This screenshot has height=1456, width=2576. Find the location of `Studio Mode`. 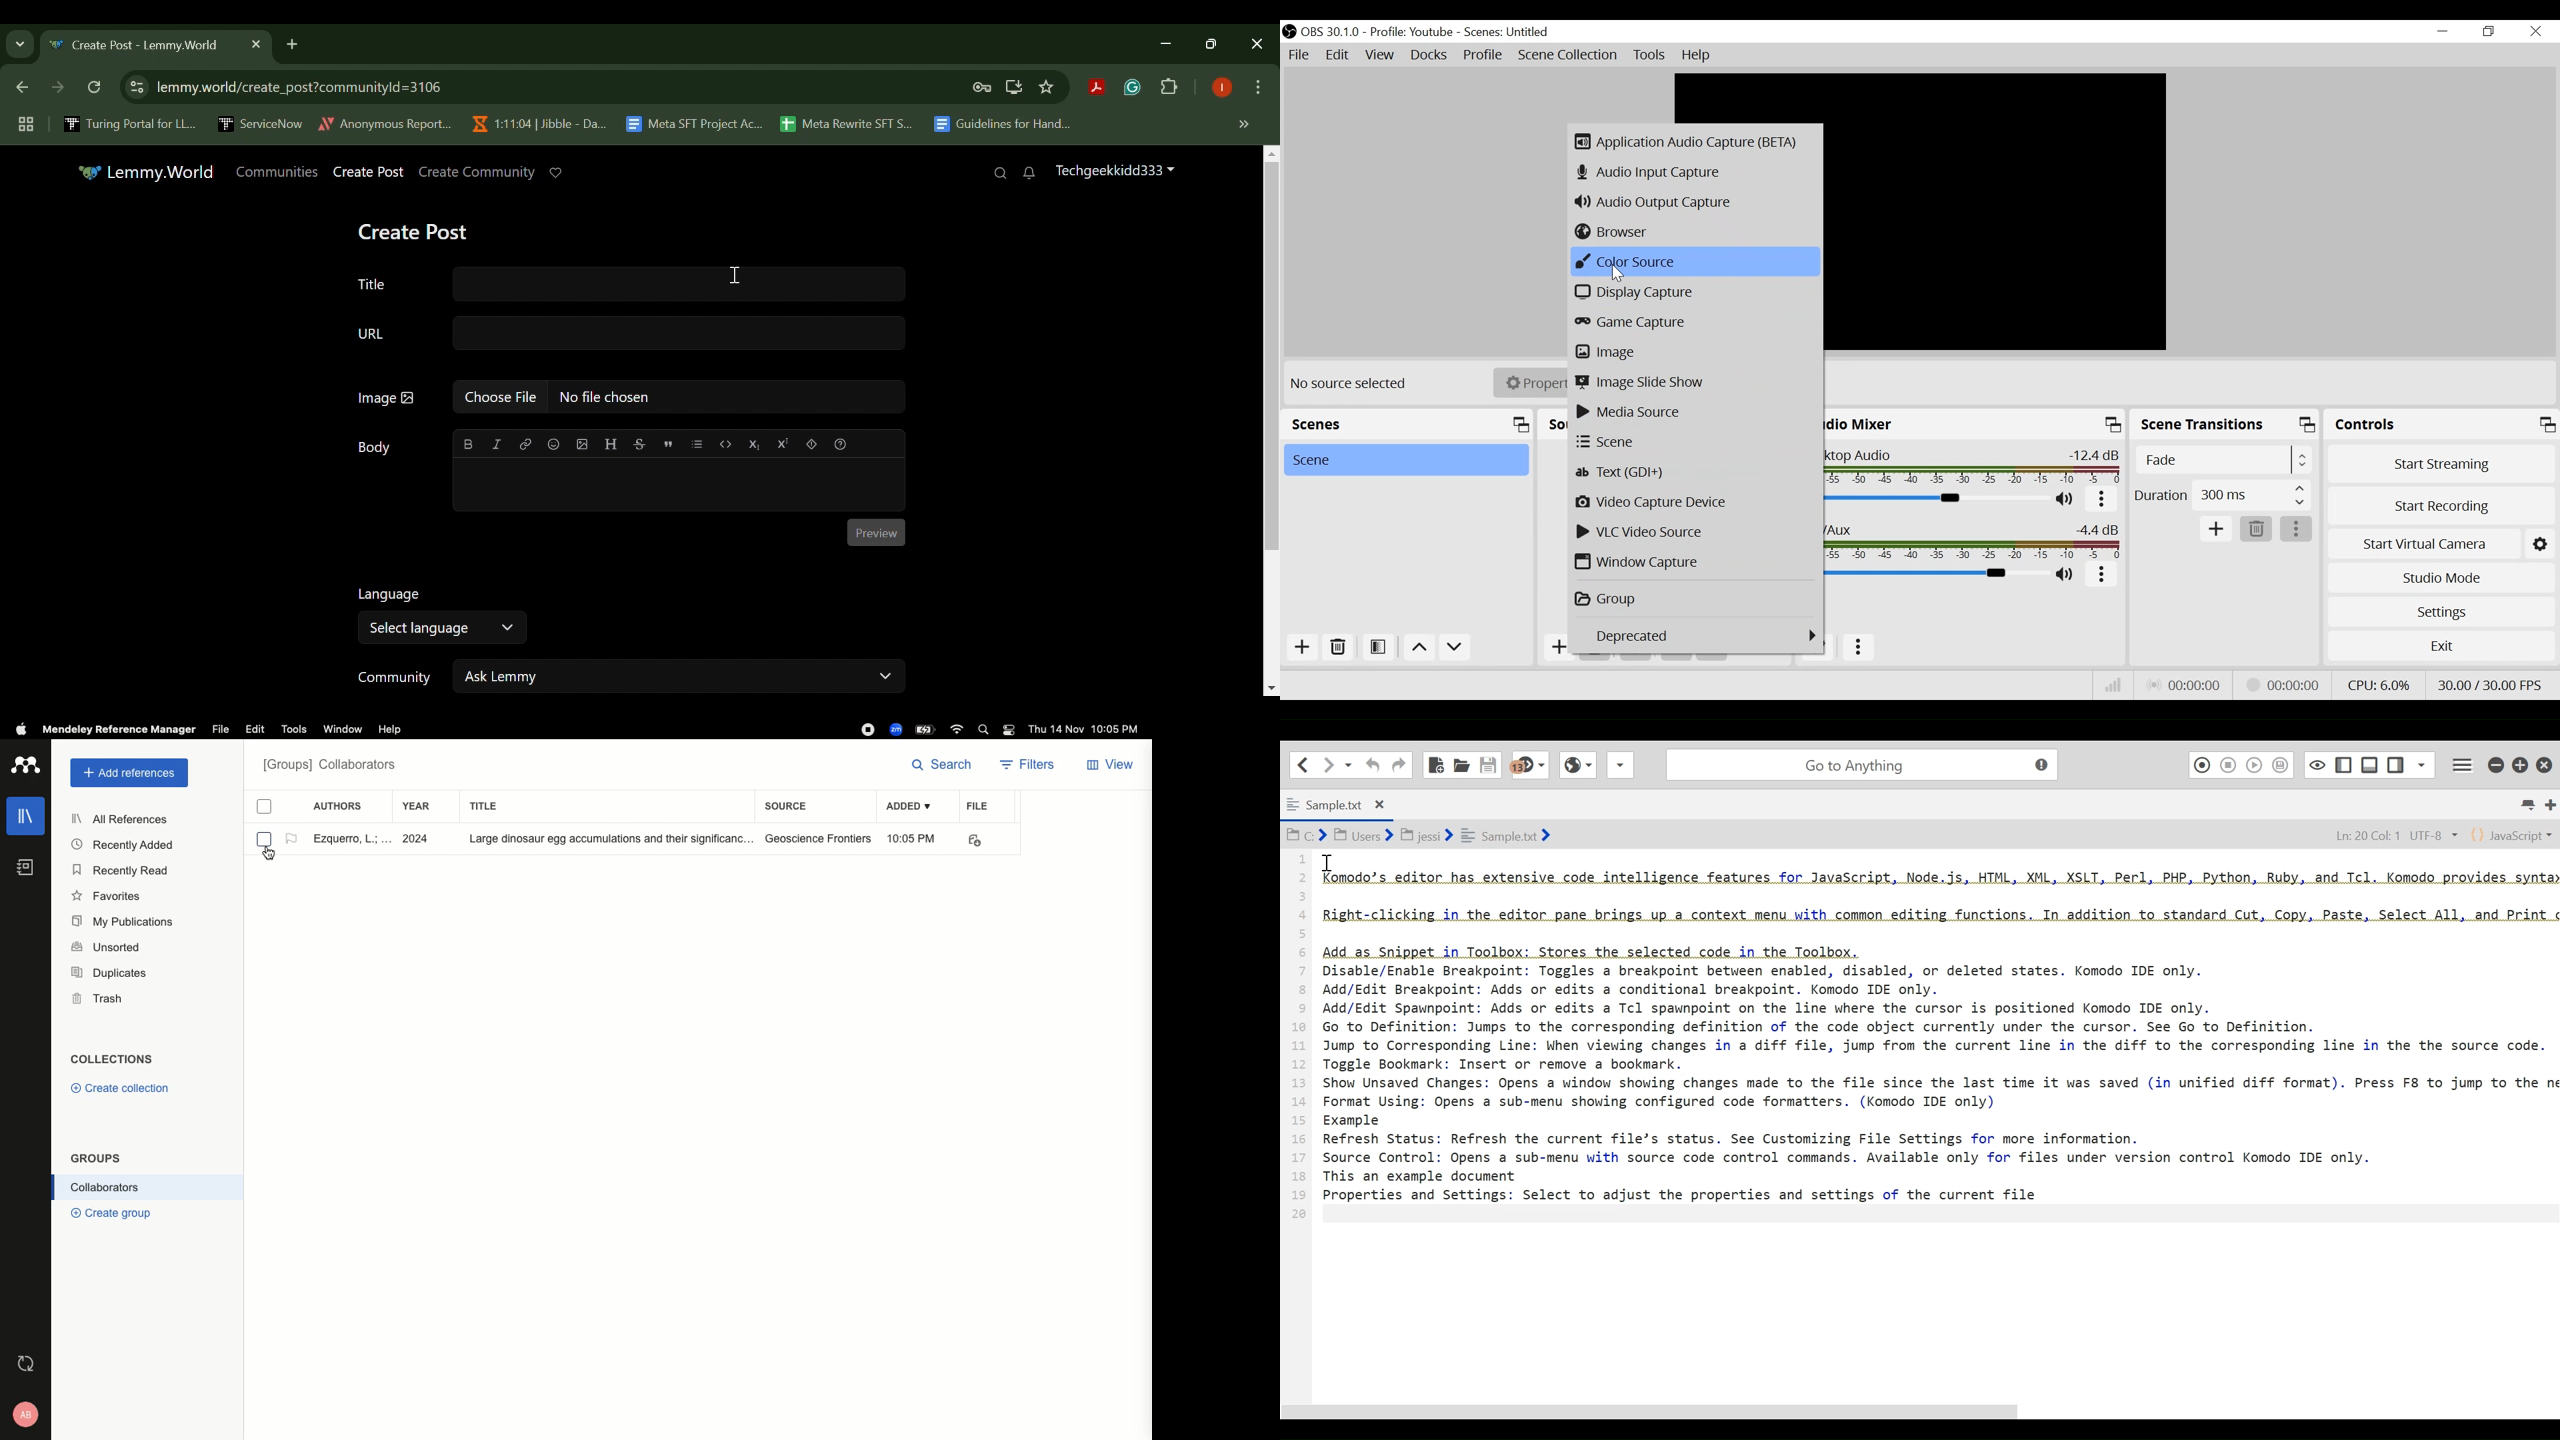

Studio Mode is located at coordinates (2441, 578).